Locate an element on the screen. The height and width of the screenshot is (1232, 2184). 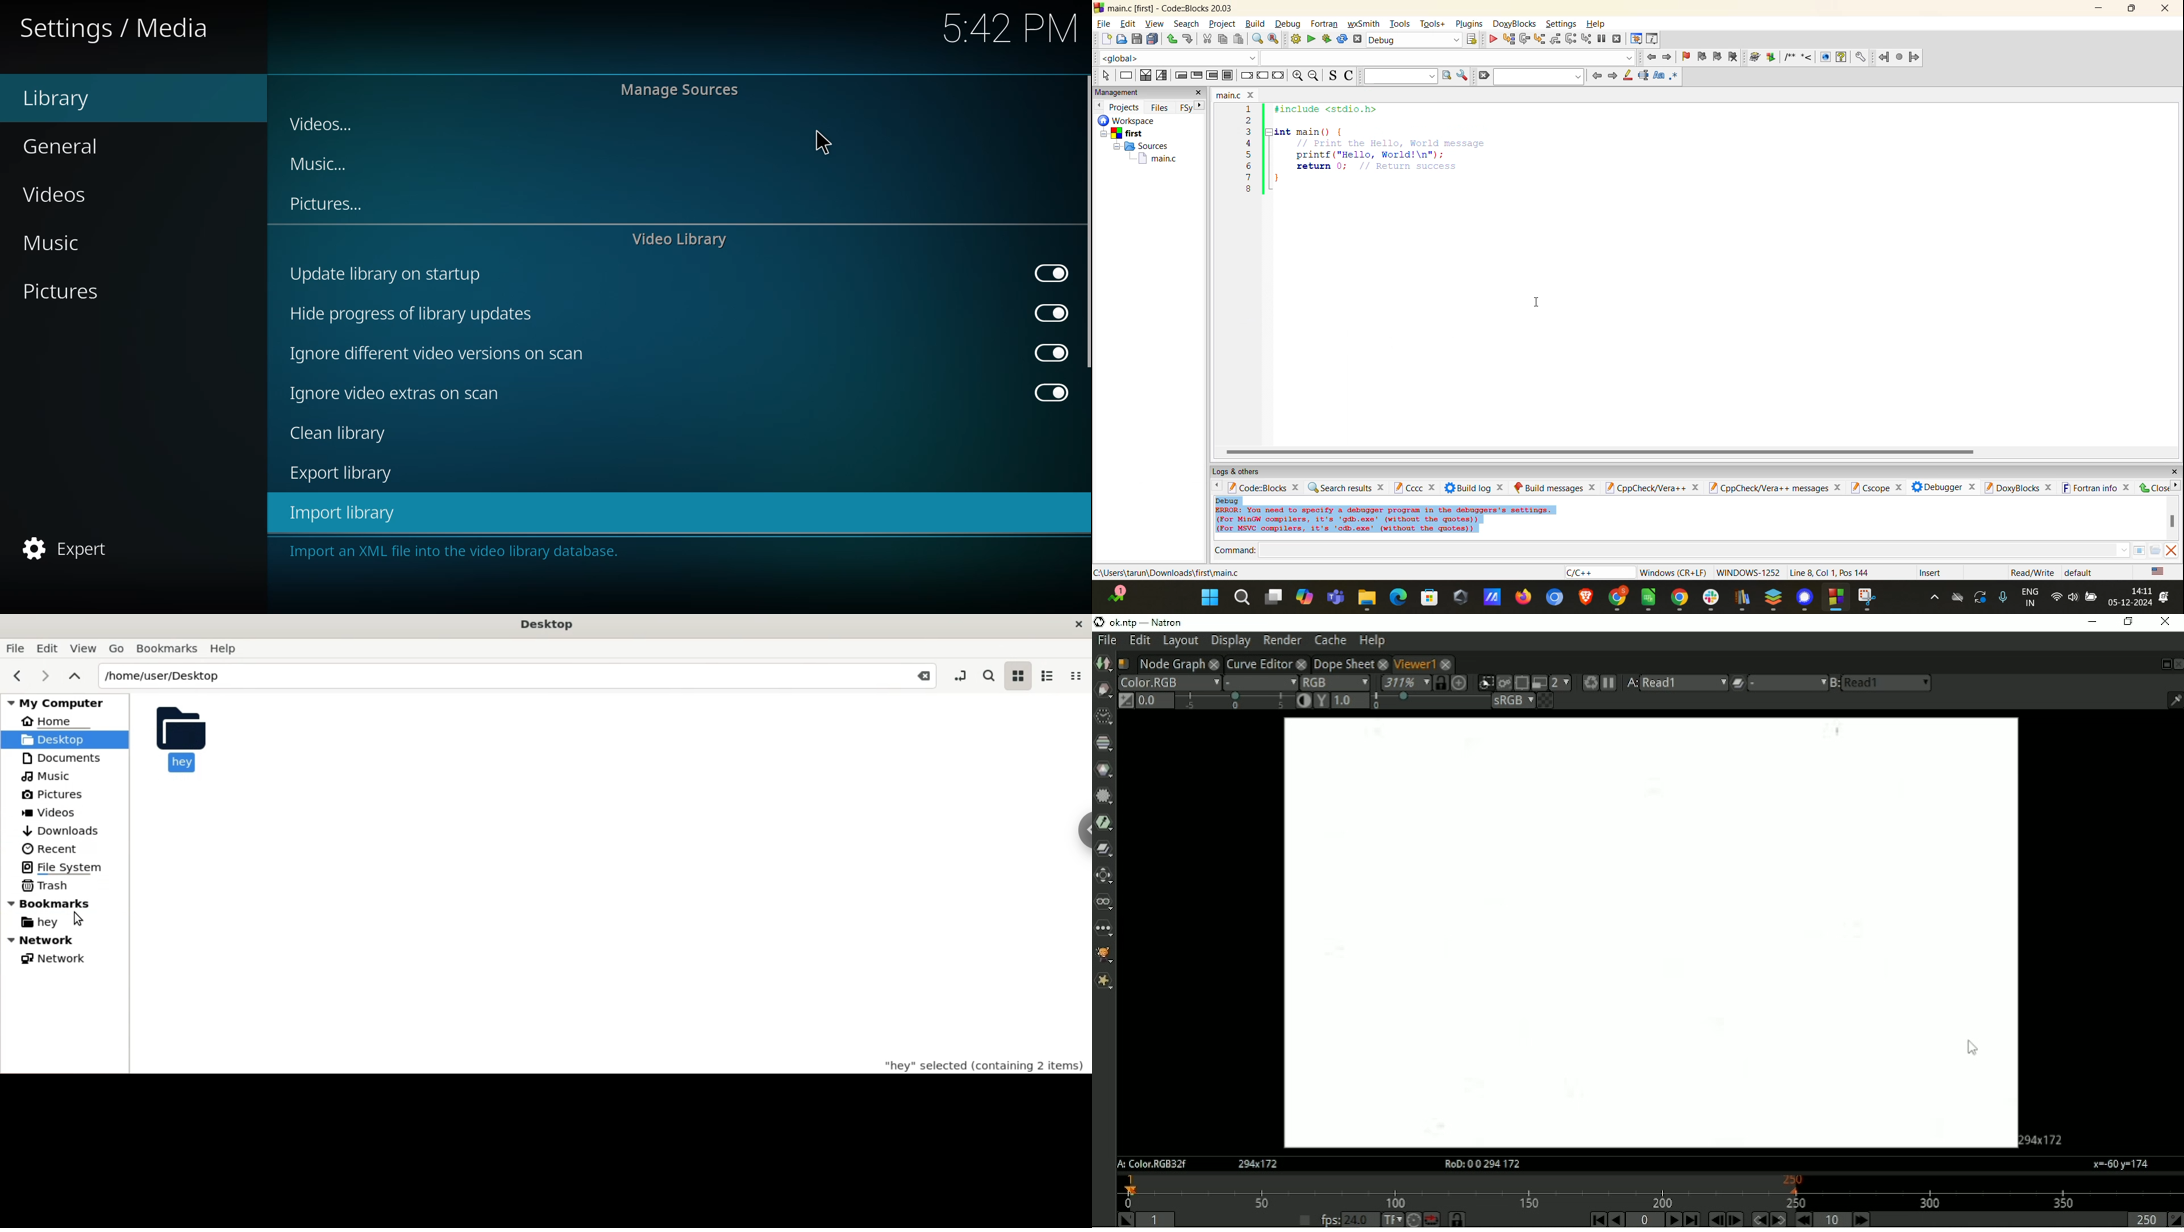
next is located at coordinates (2177, 486).